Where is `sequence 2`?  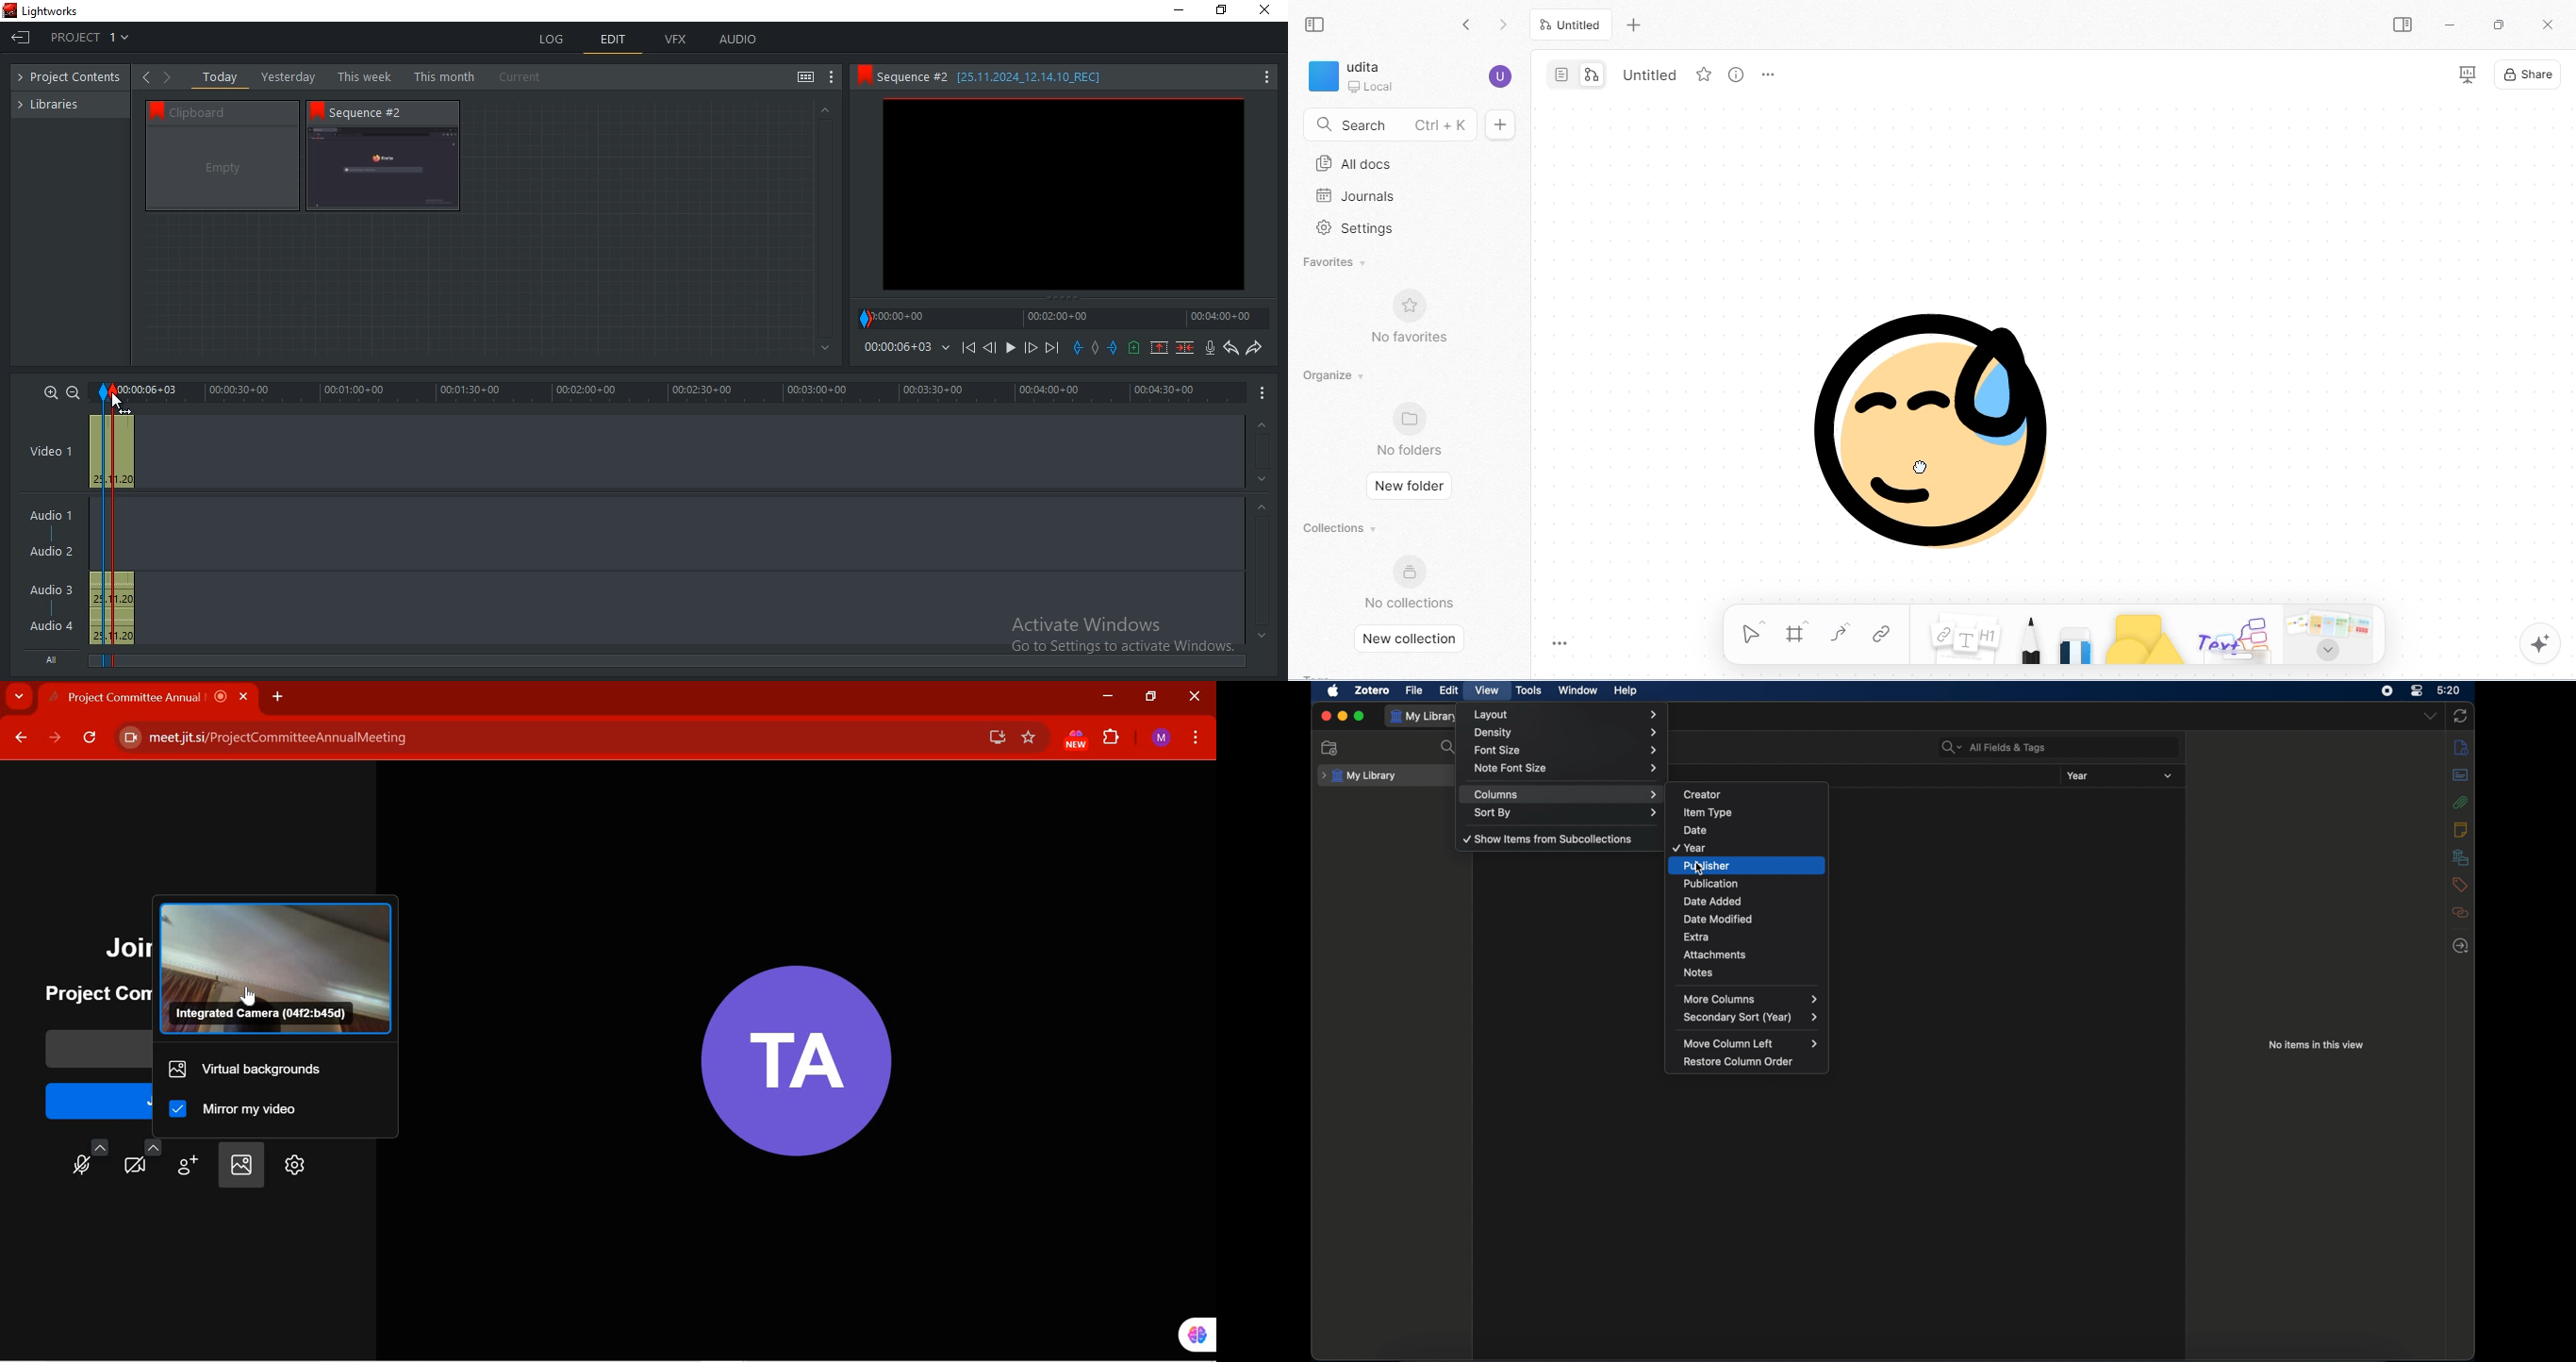 sequence 2 is located at coordinates (383, 170).